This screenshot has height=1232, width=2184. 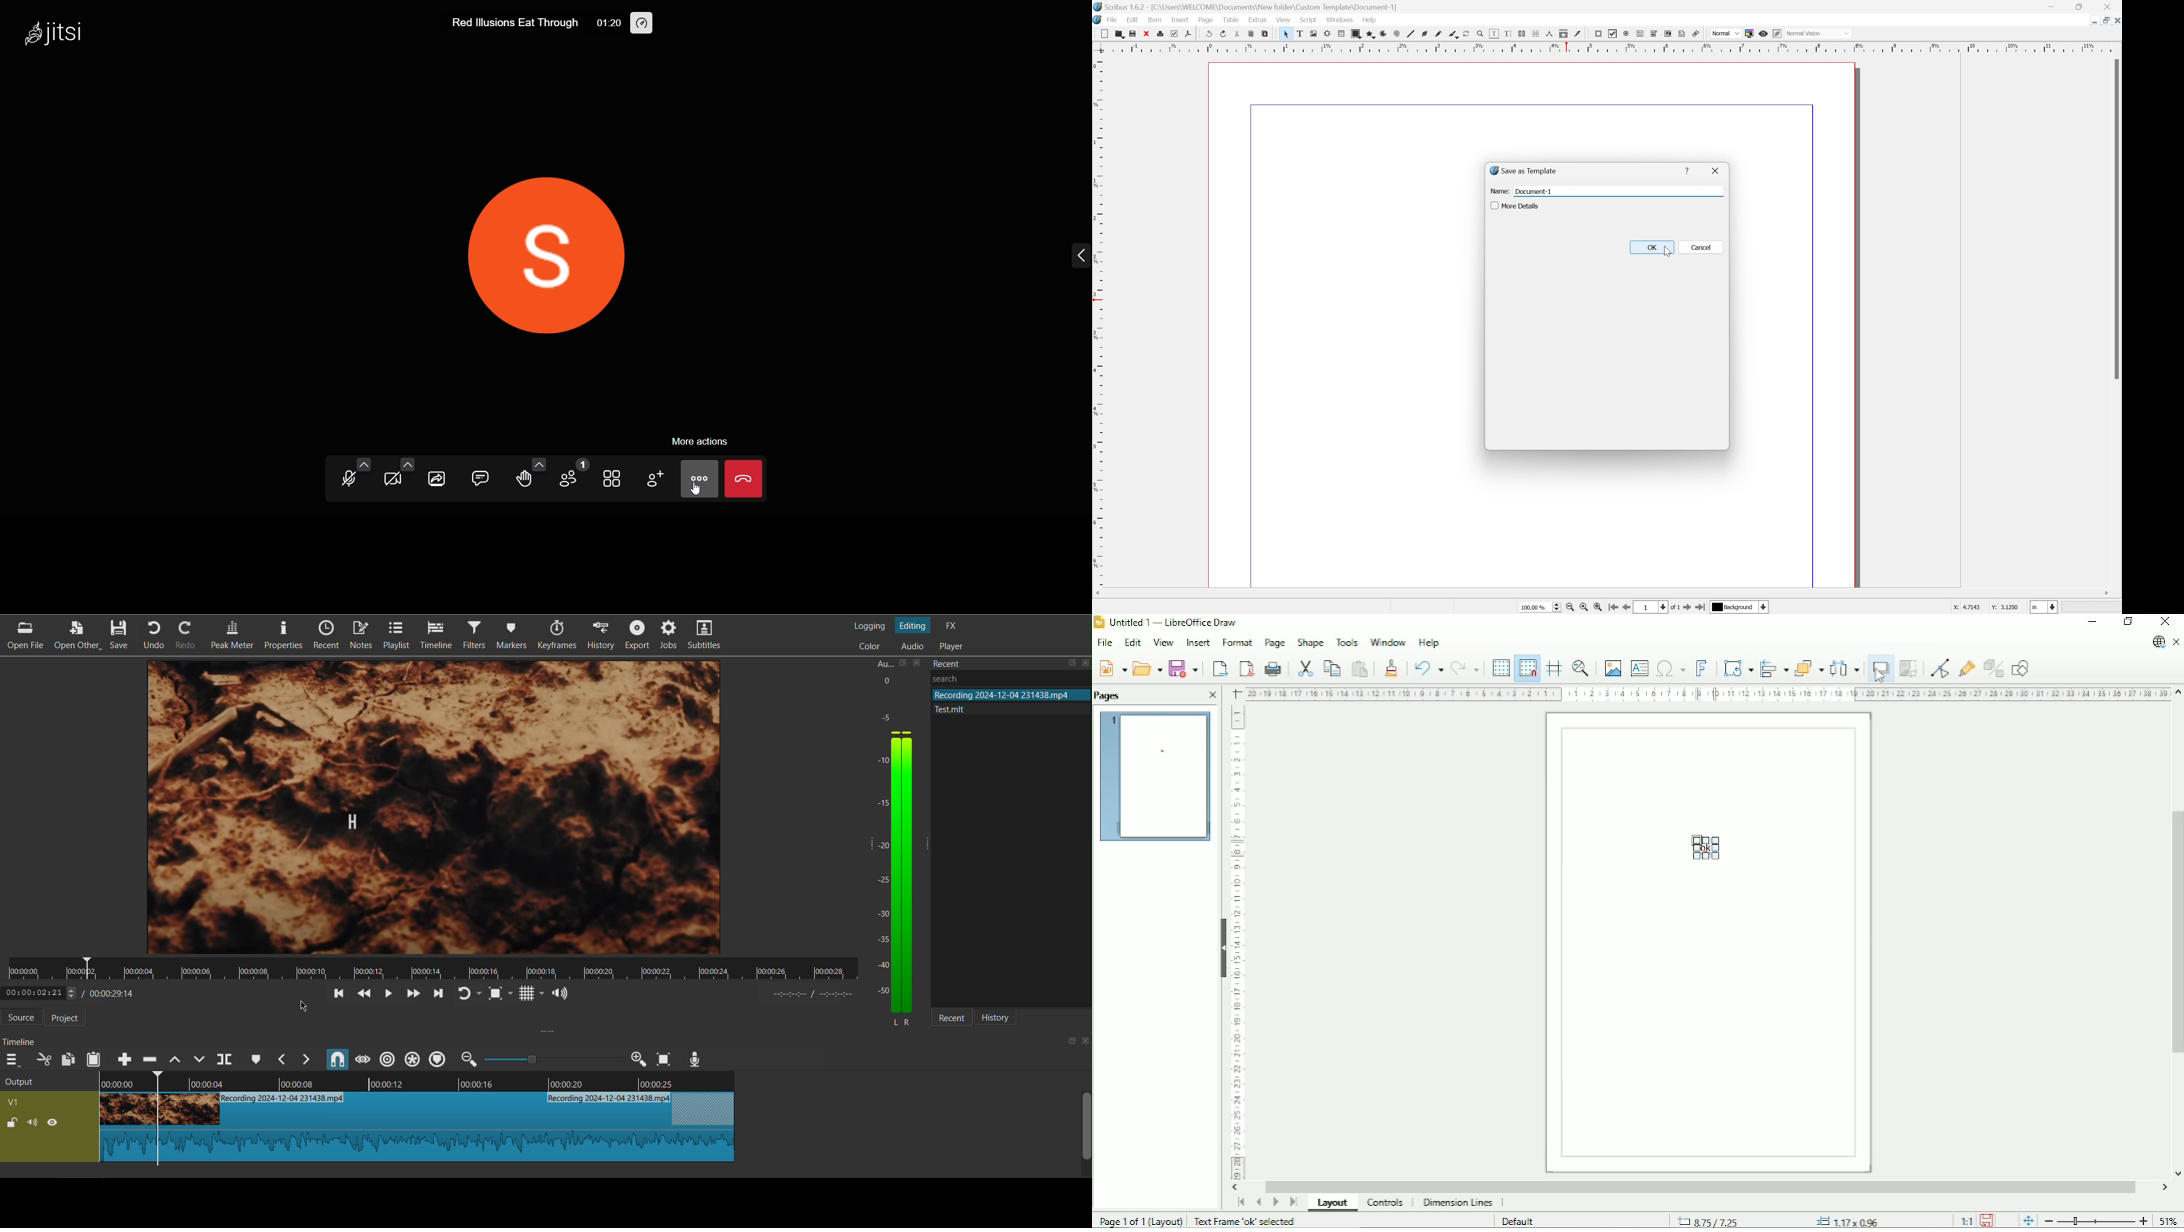 What do you see at coordinates (1994, 668) in the screenshot?
I see `Toggle extrusion` at bounding box center [1994, 668].